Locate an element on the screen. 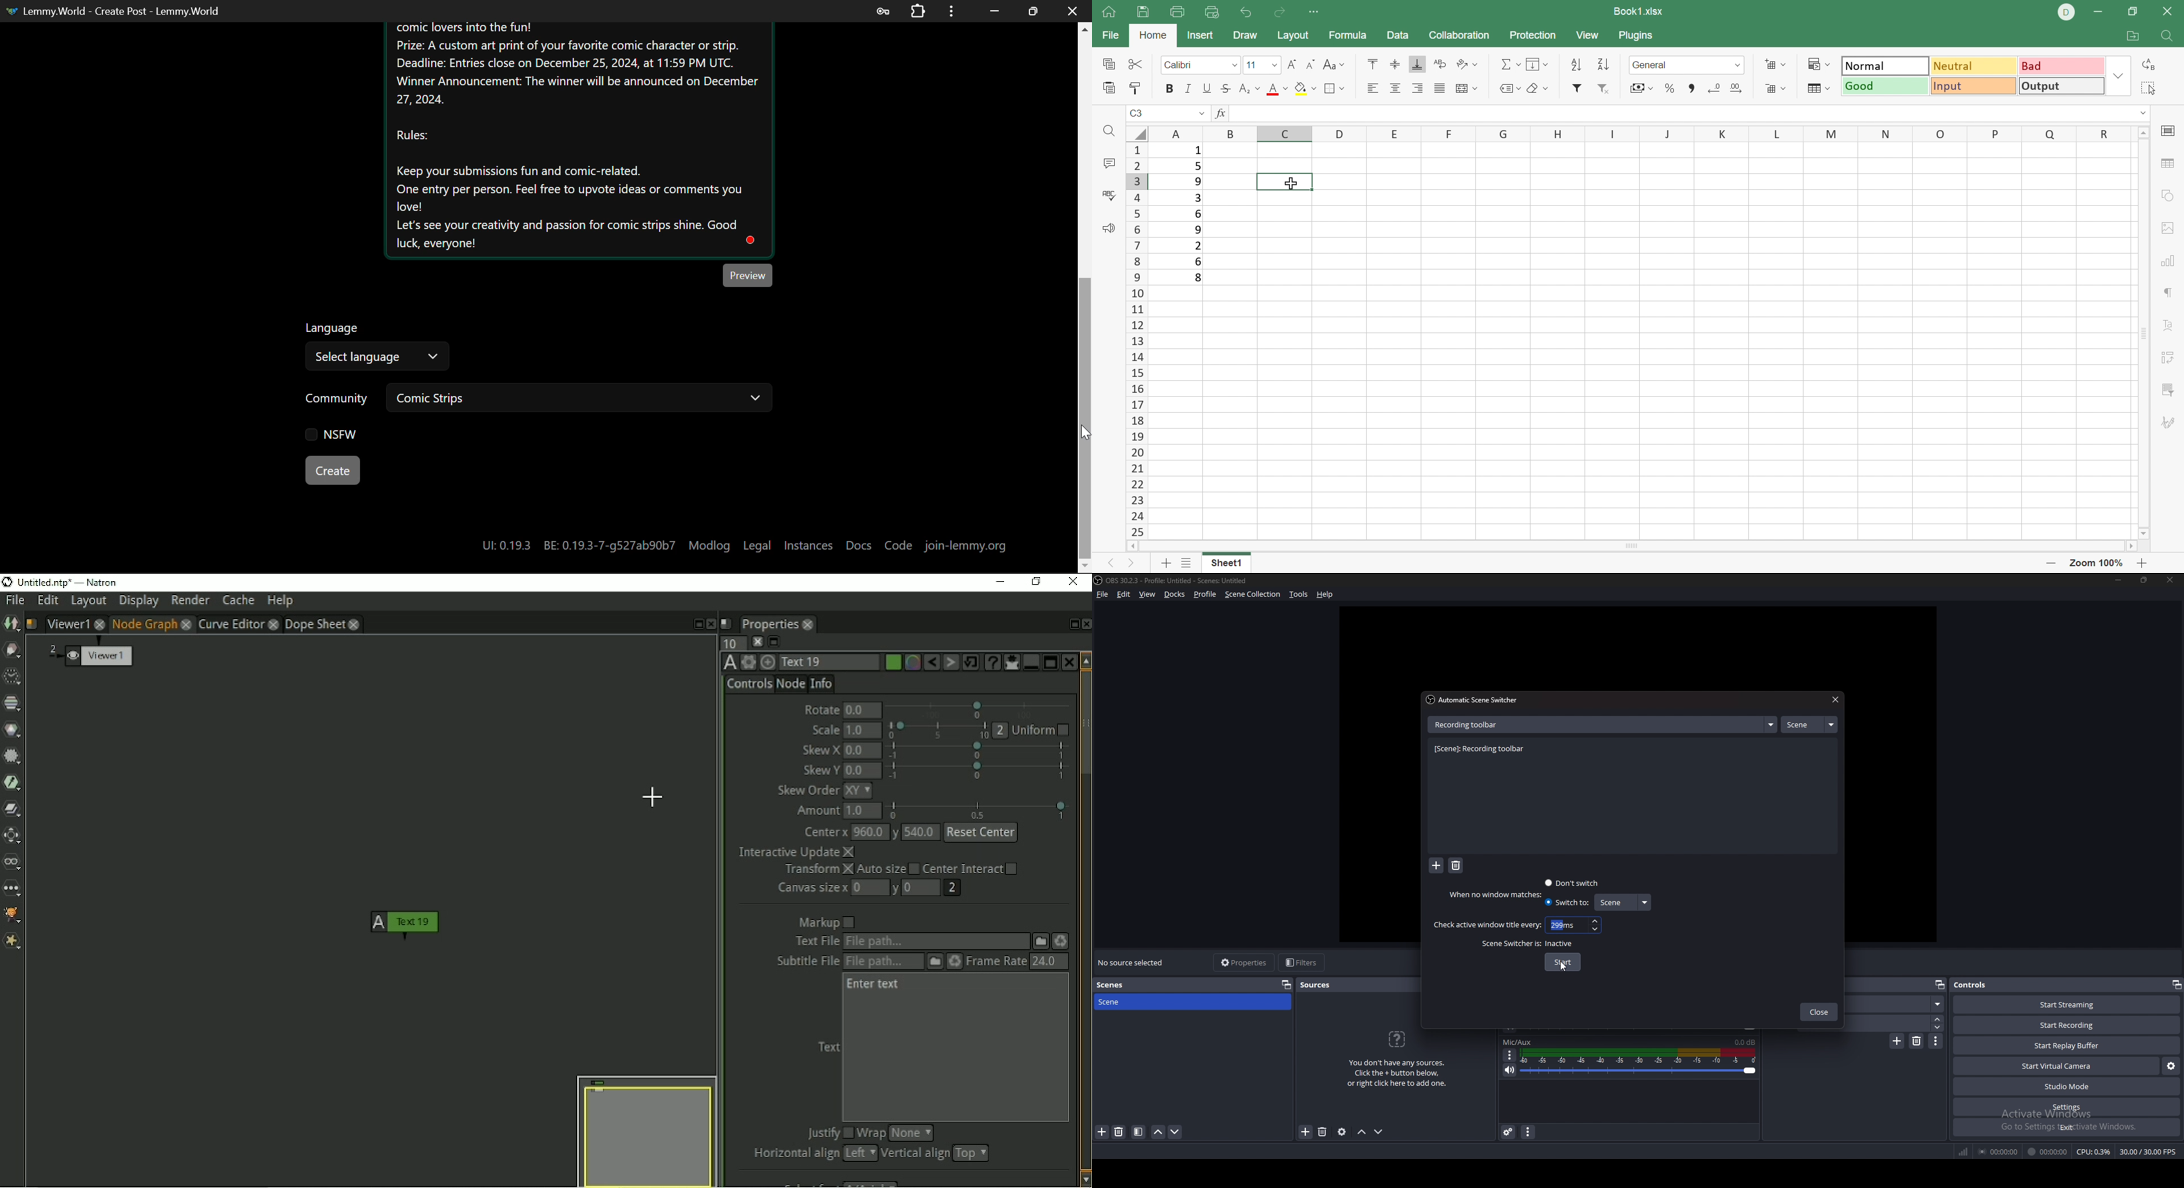 The image size is (2184, 1204). Neutral is located at coordinates (1974, 67).